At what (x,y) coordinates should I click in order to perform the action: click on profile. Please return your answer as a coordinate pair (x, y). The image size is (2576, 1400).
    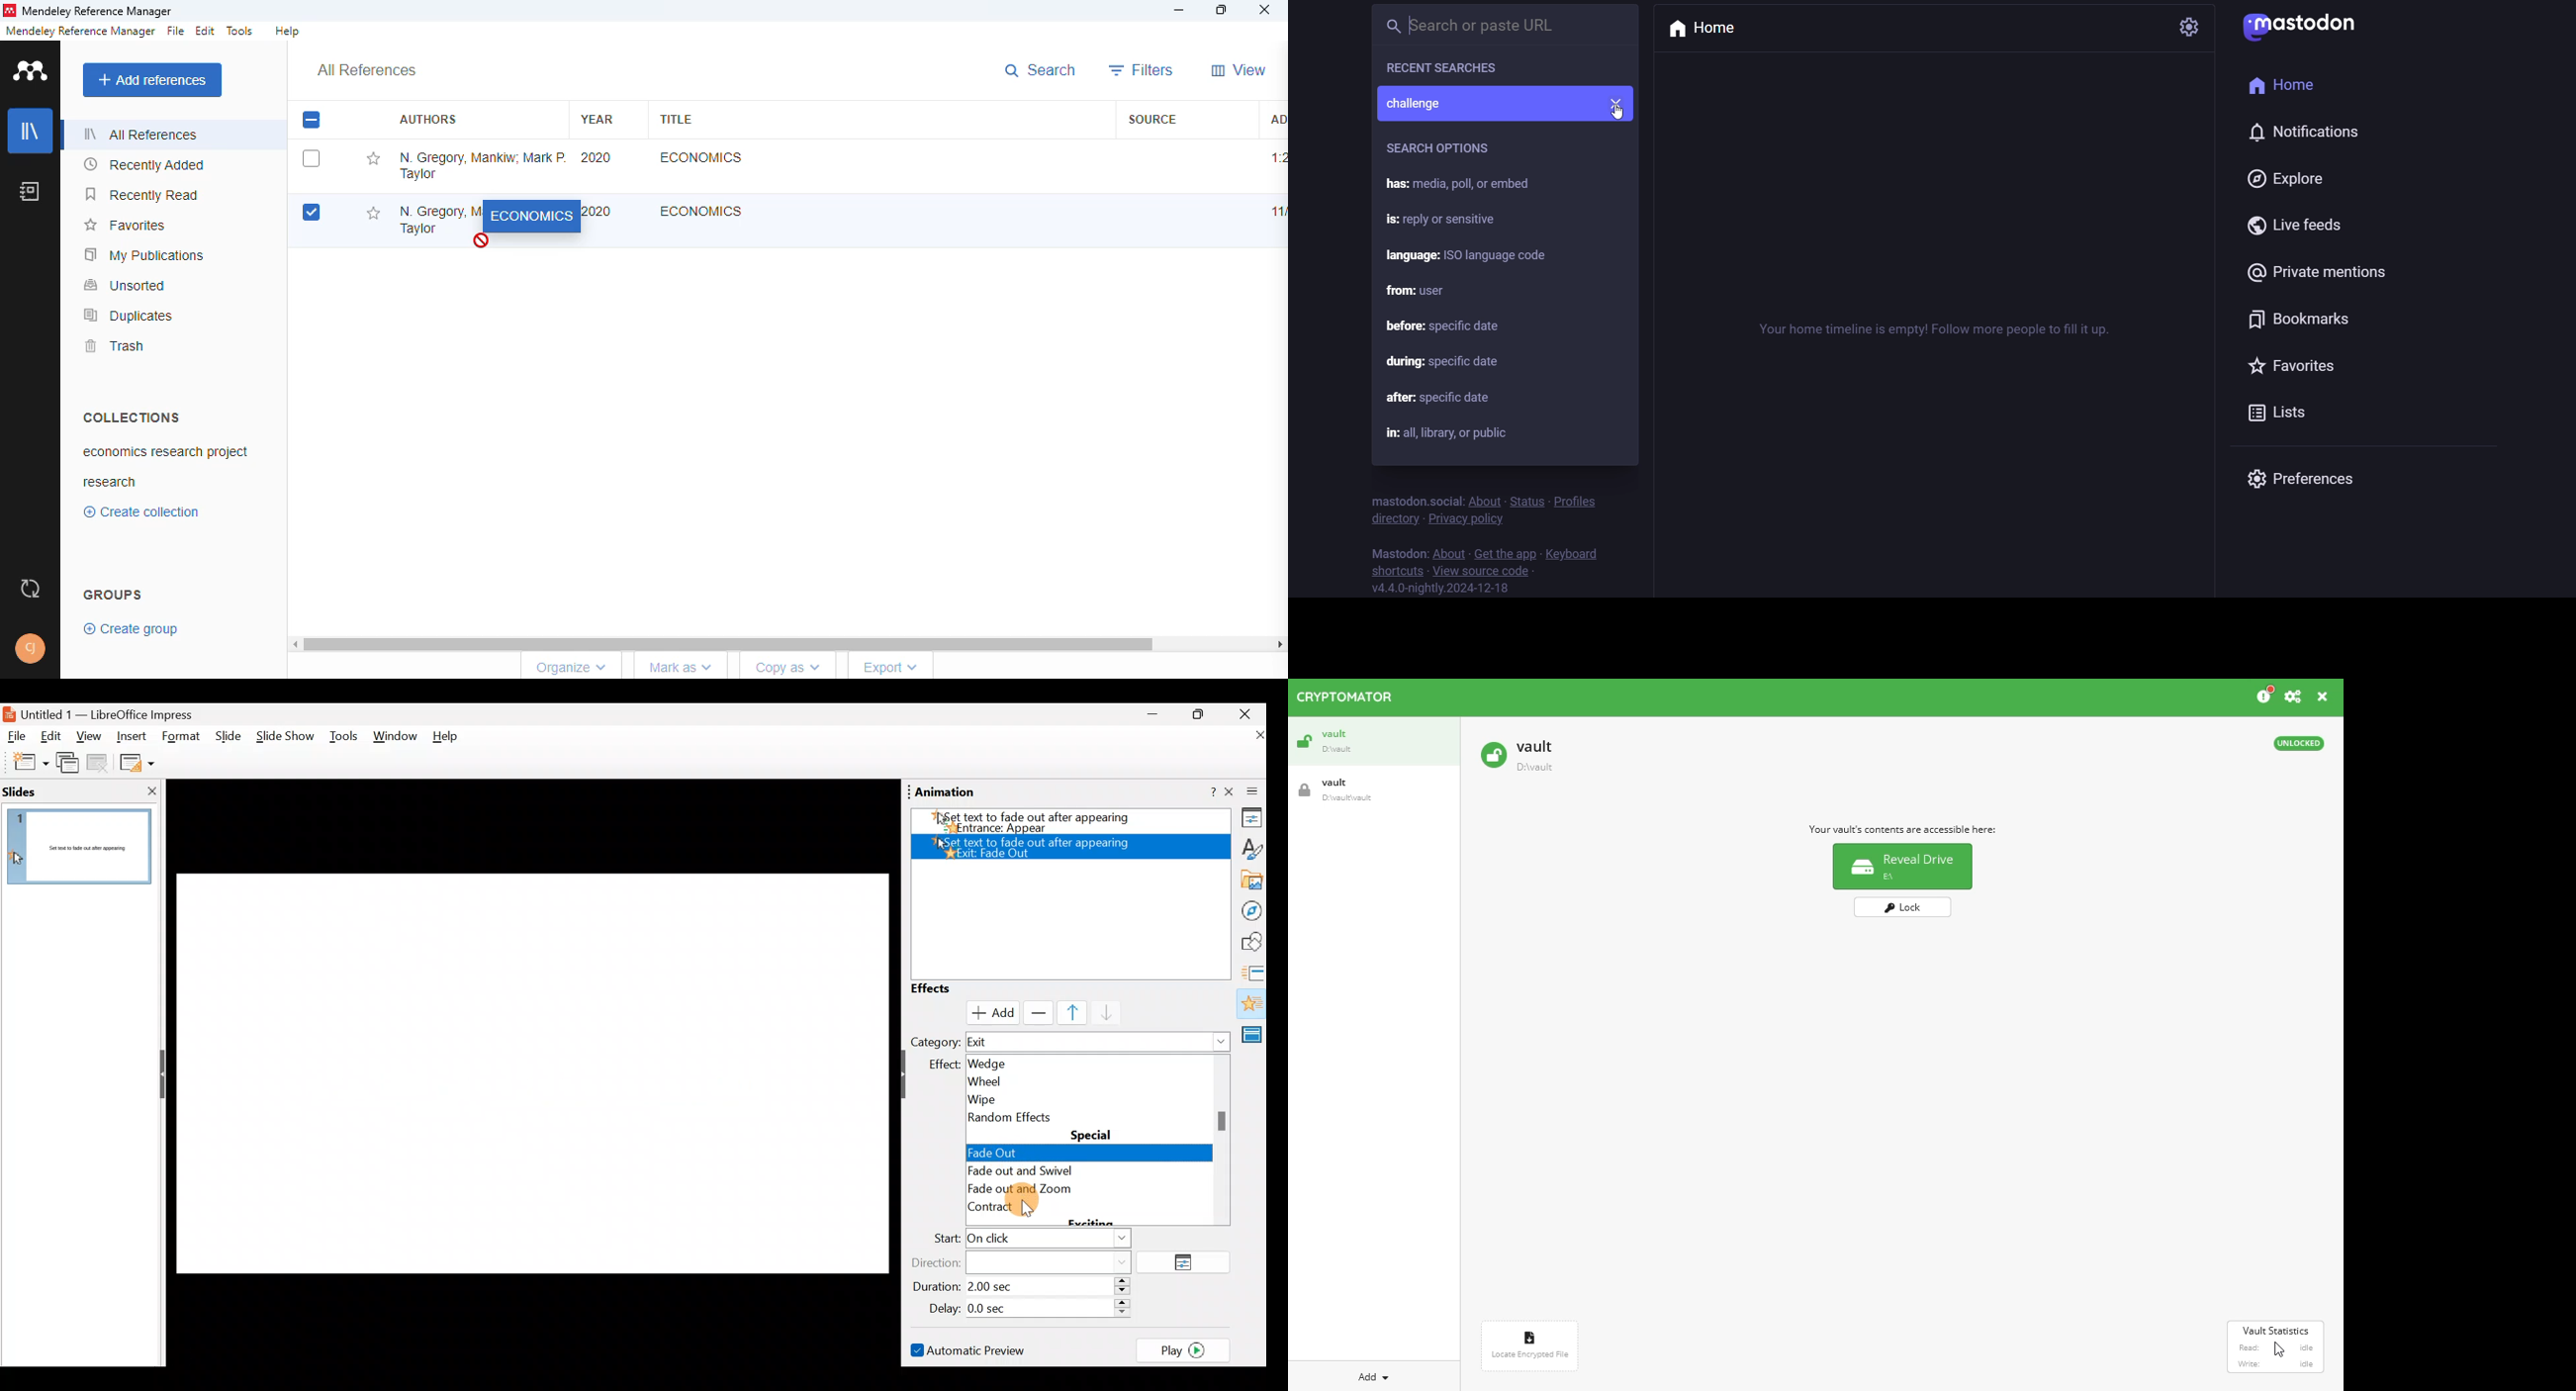
    Looking at the image, I should click on (1576, 500).